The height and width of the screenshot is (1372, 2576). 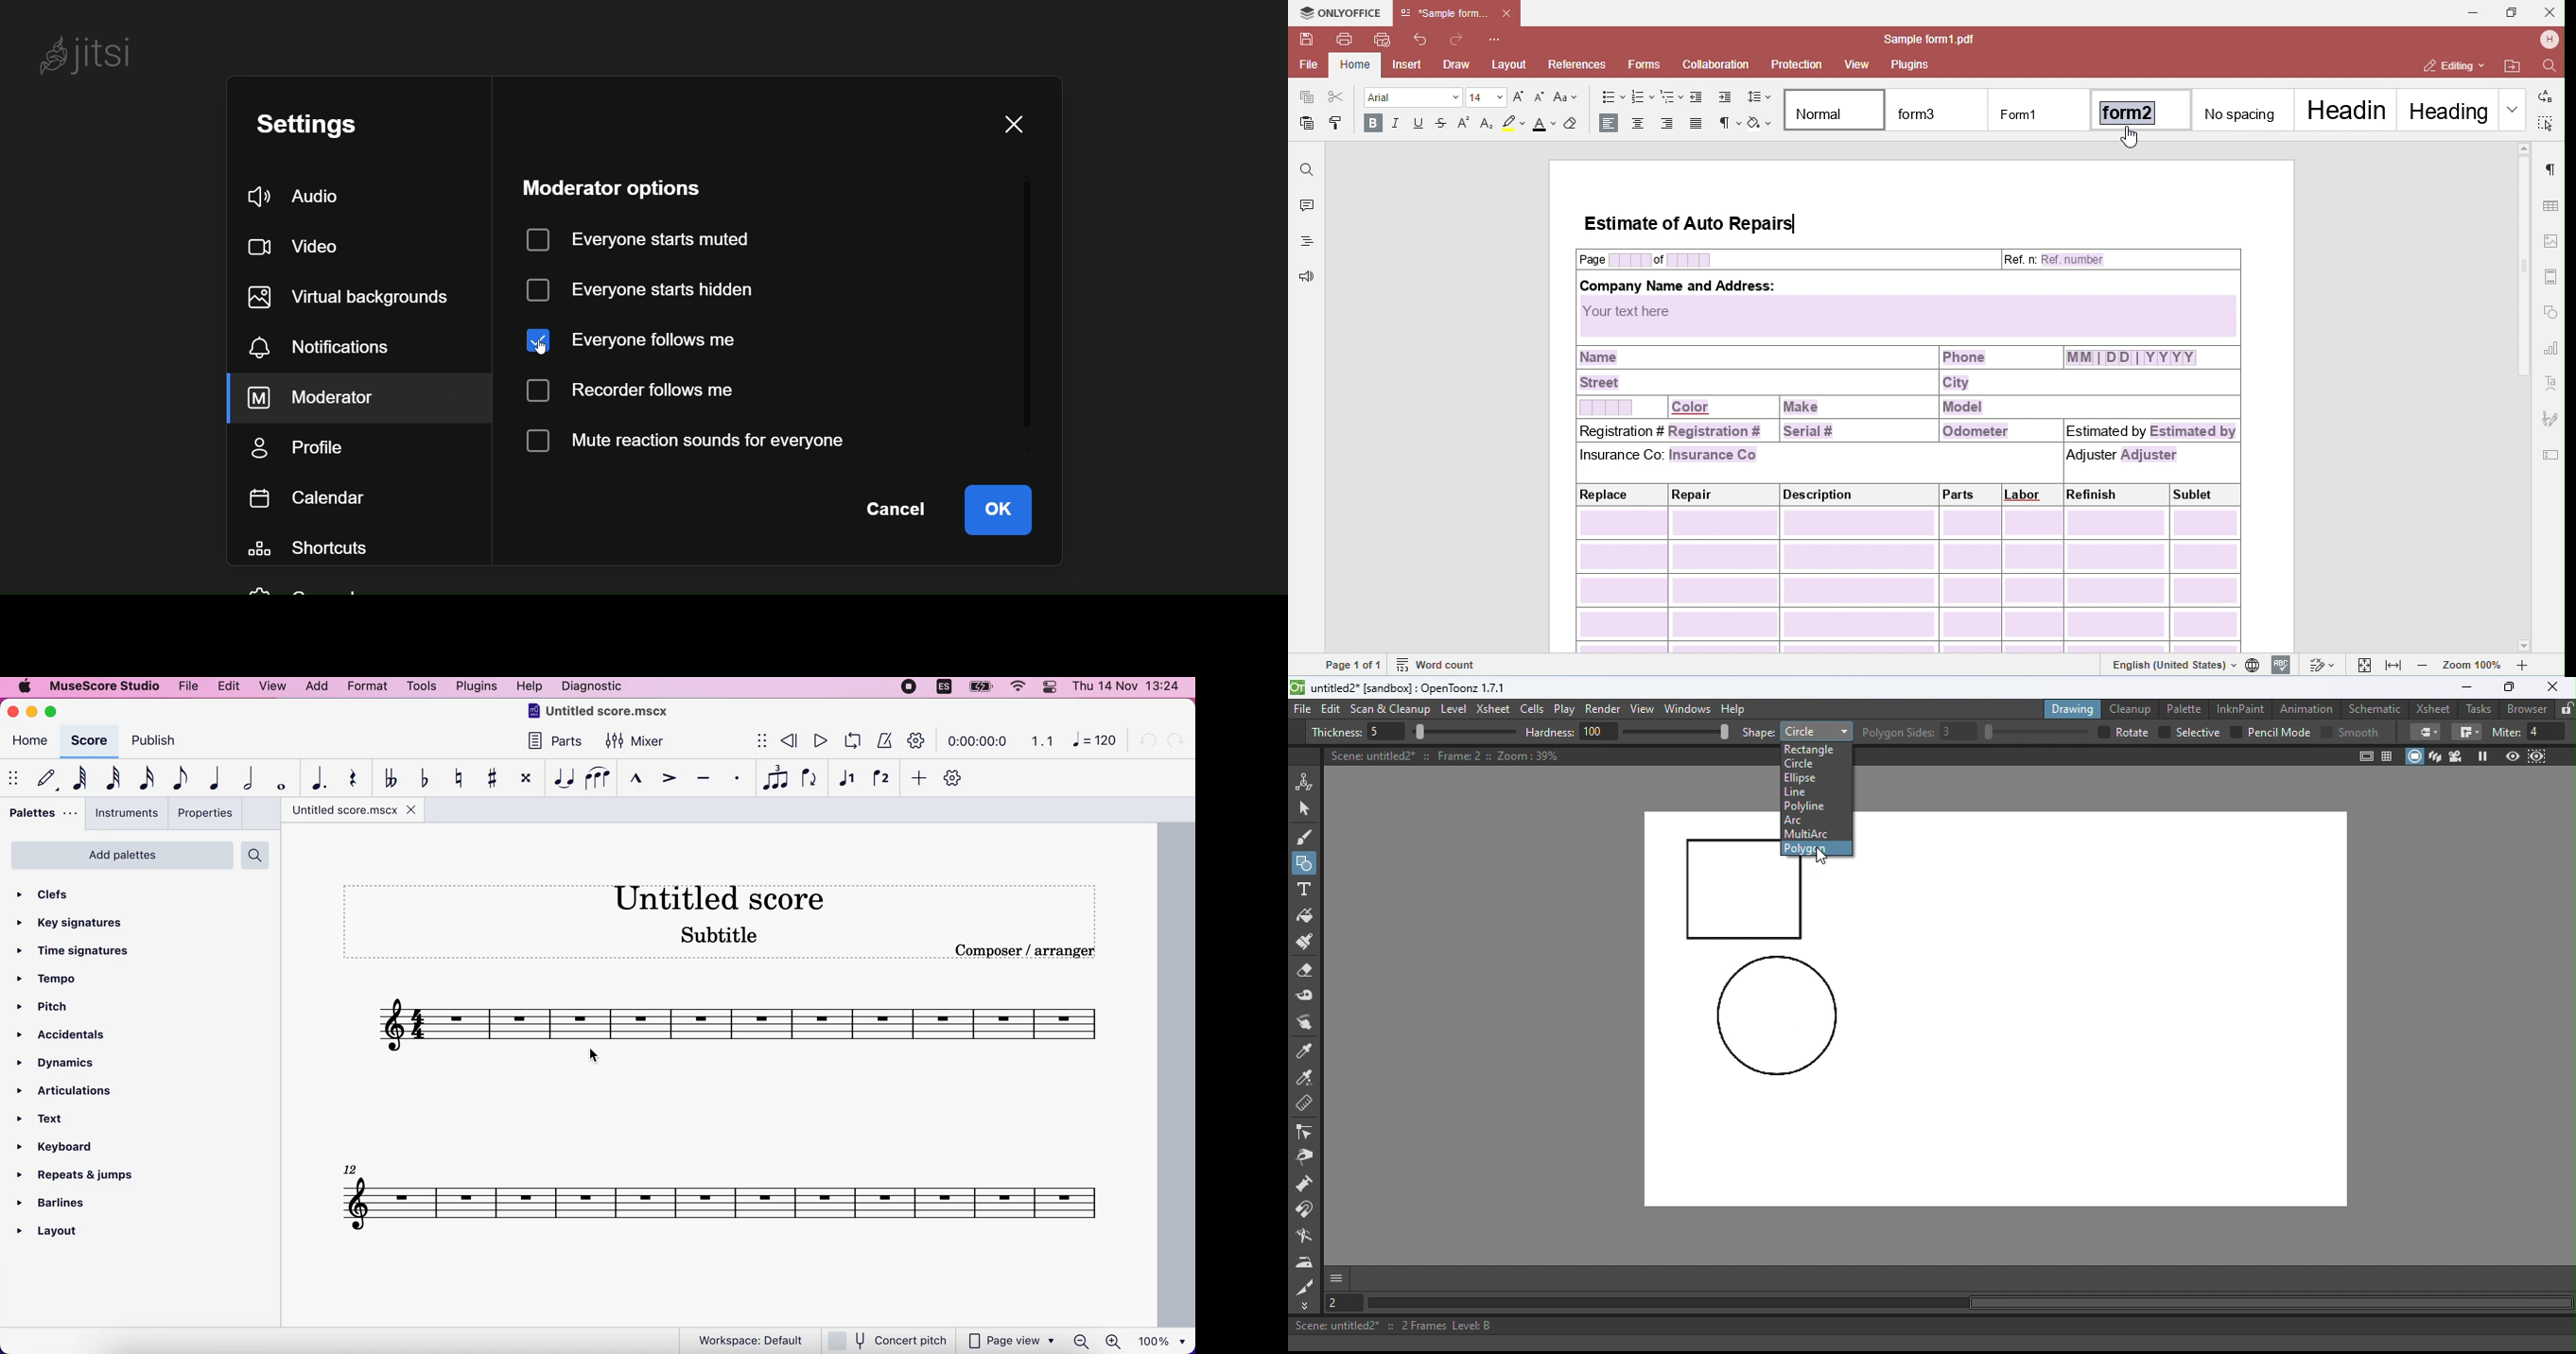 What do you see at coordinates (742, 1340) in the screenshot?
I see `workspace: default` at bounding box center [742, 1340].